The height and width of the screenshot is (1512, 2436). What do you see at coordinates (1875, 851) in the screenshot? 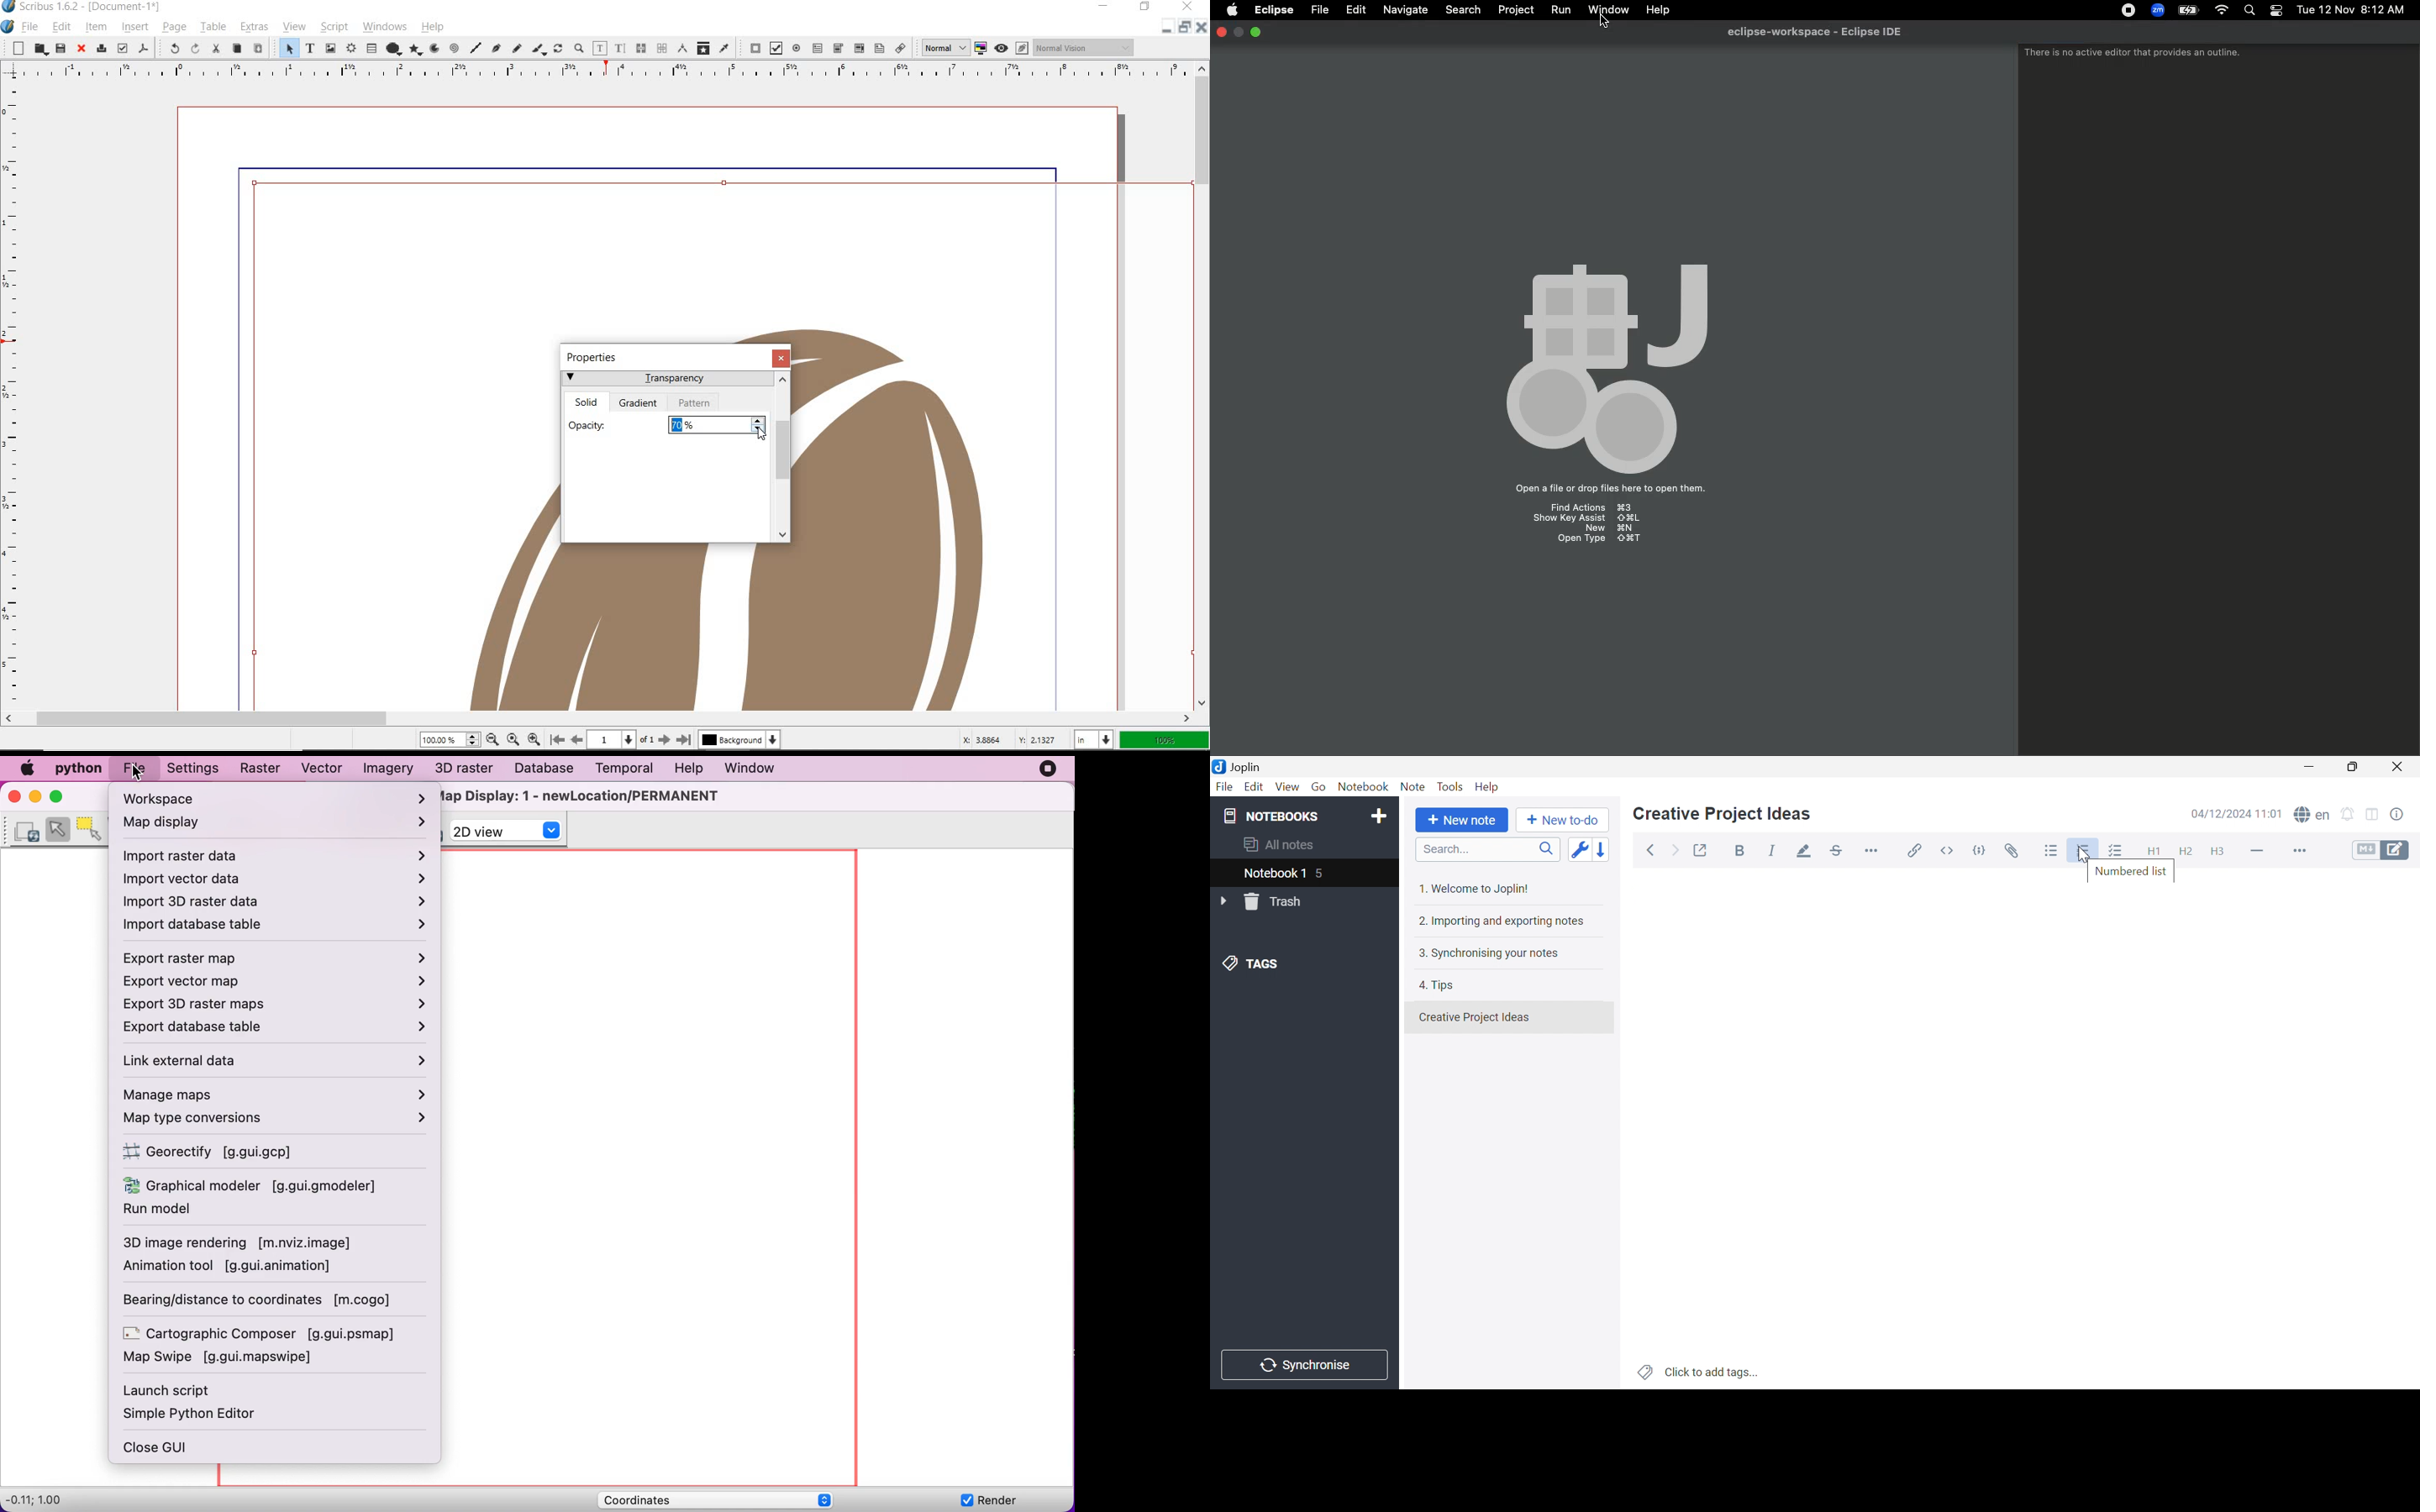
I see `Horizontal` at bounding box center [1875, 851].